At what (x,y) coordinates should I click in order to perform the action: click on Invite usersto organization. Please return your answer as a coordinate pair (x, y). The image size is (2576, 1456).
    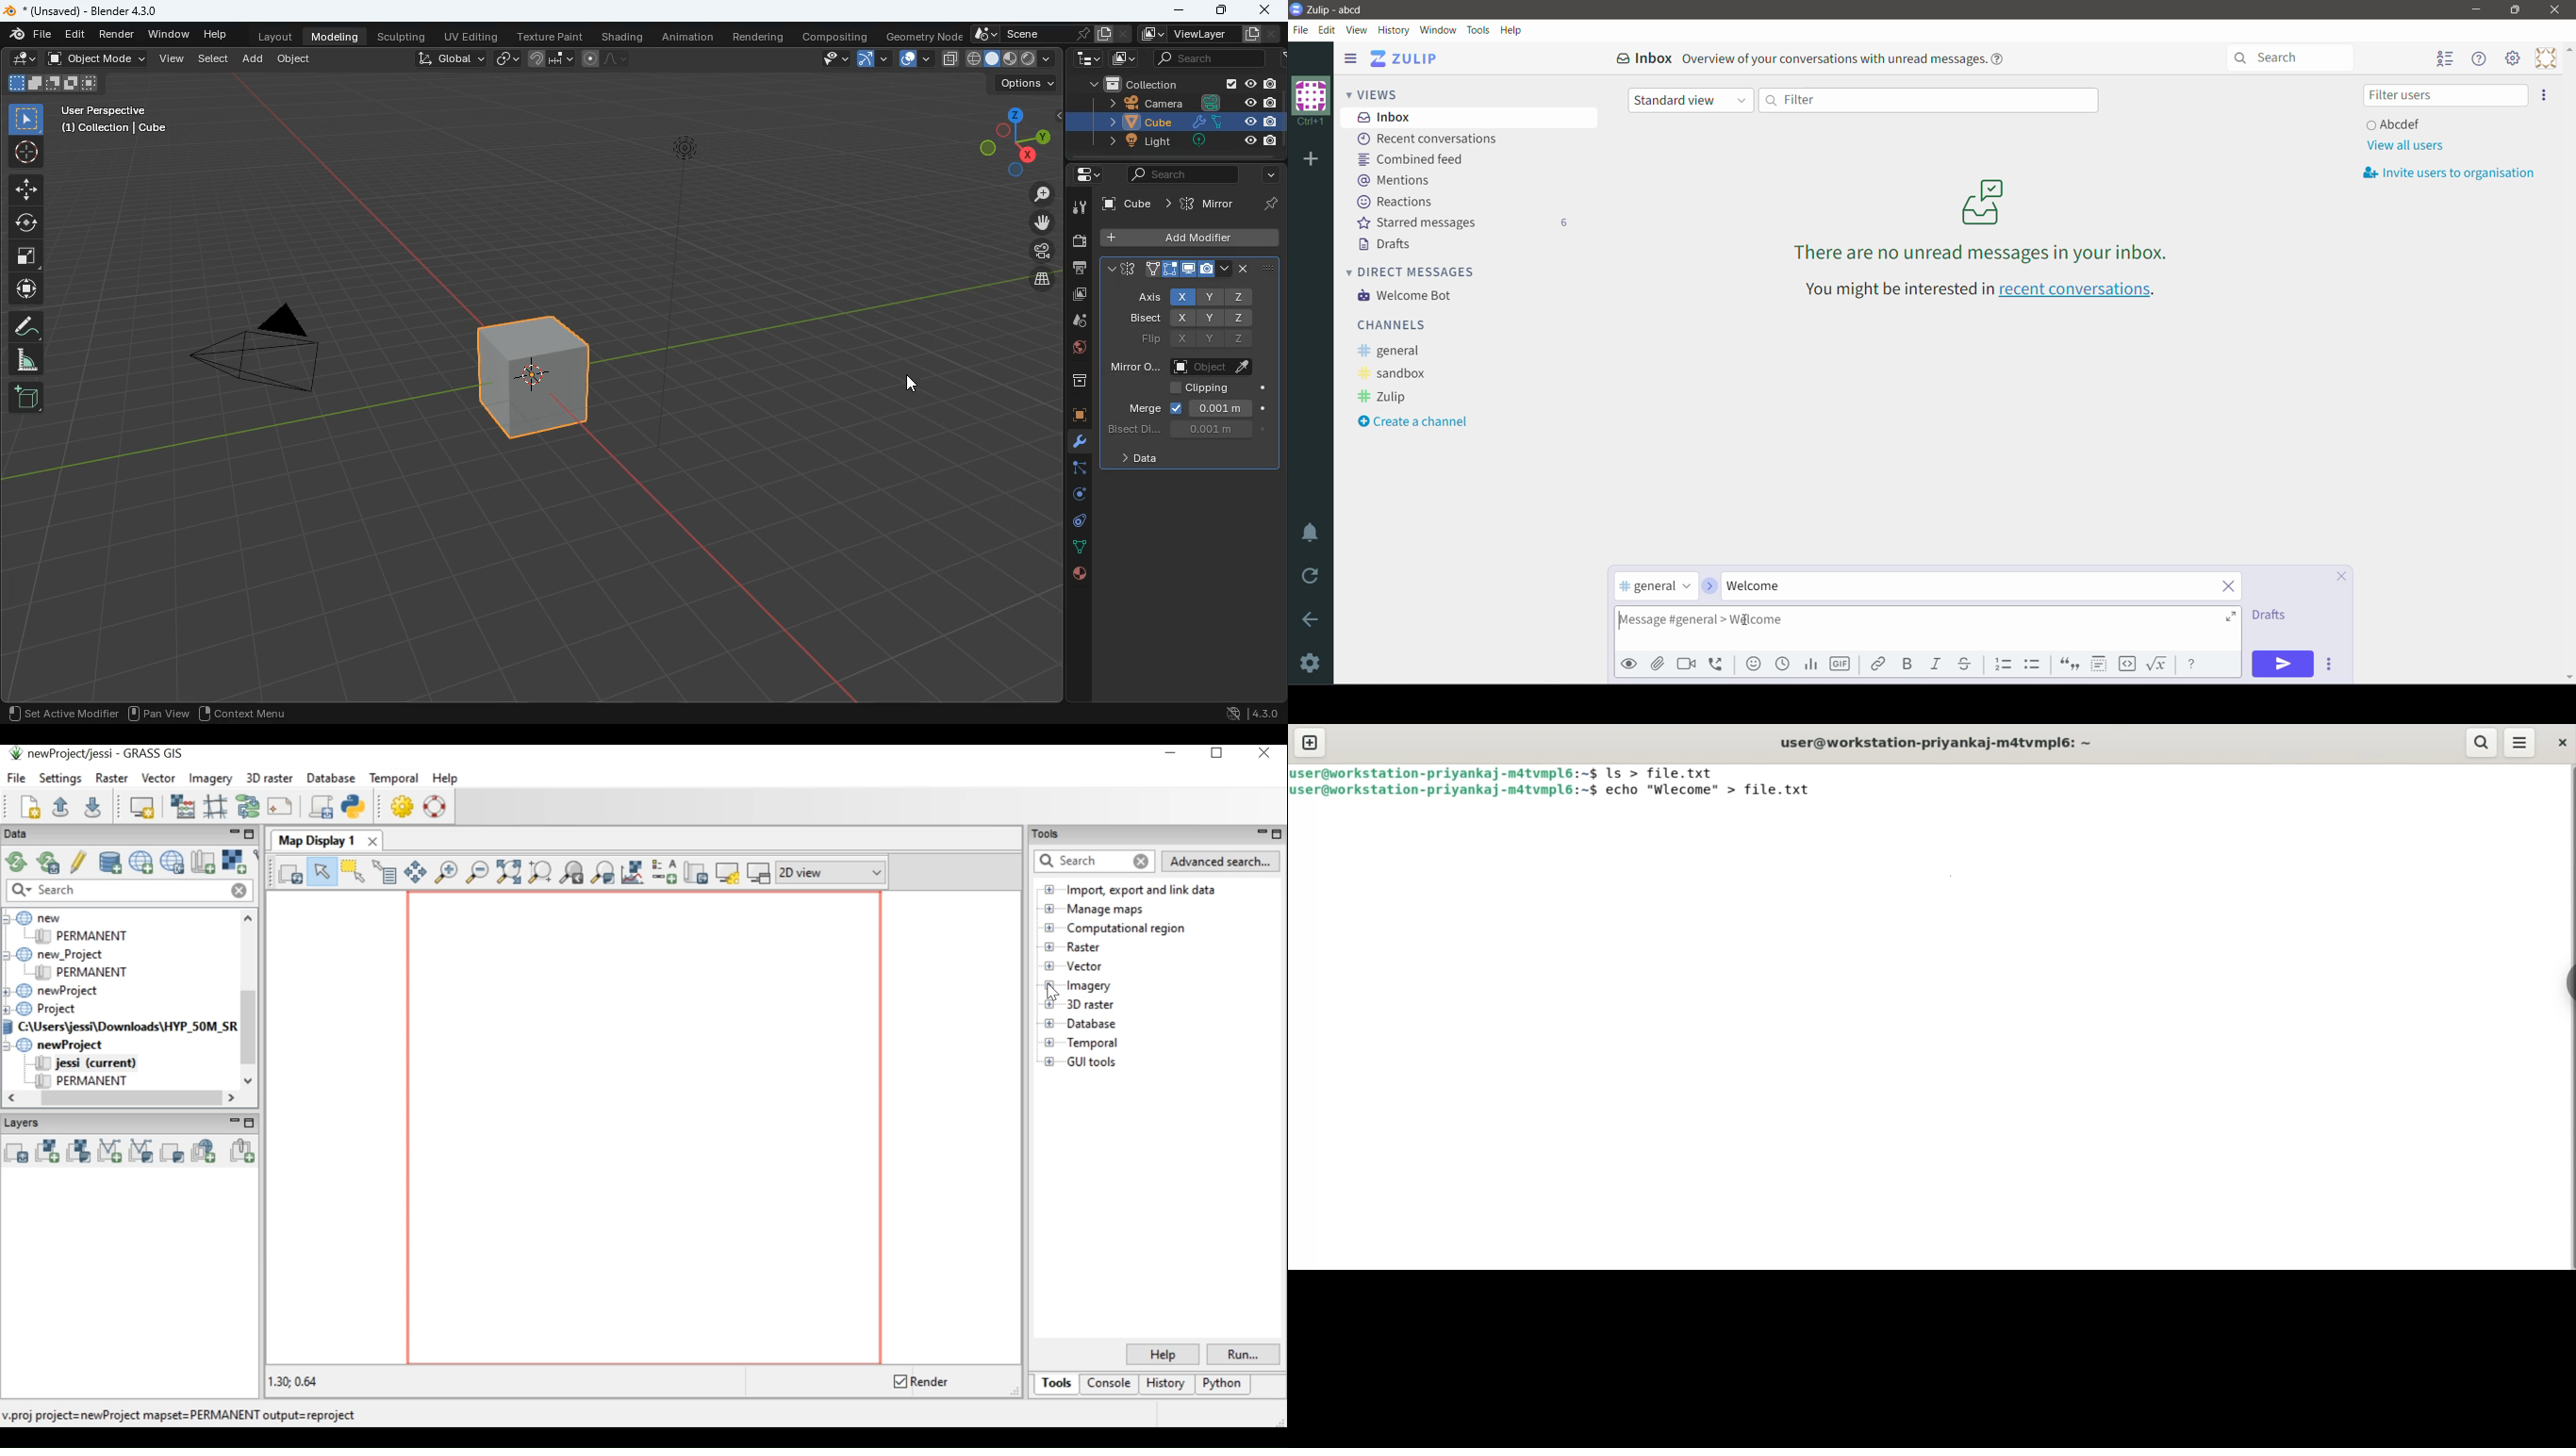
    Looking at the image, I should click on (2454, 173).